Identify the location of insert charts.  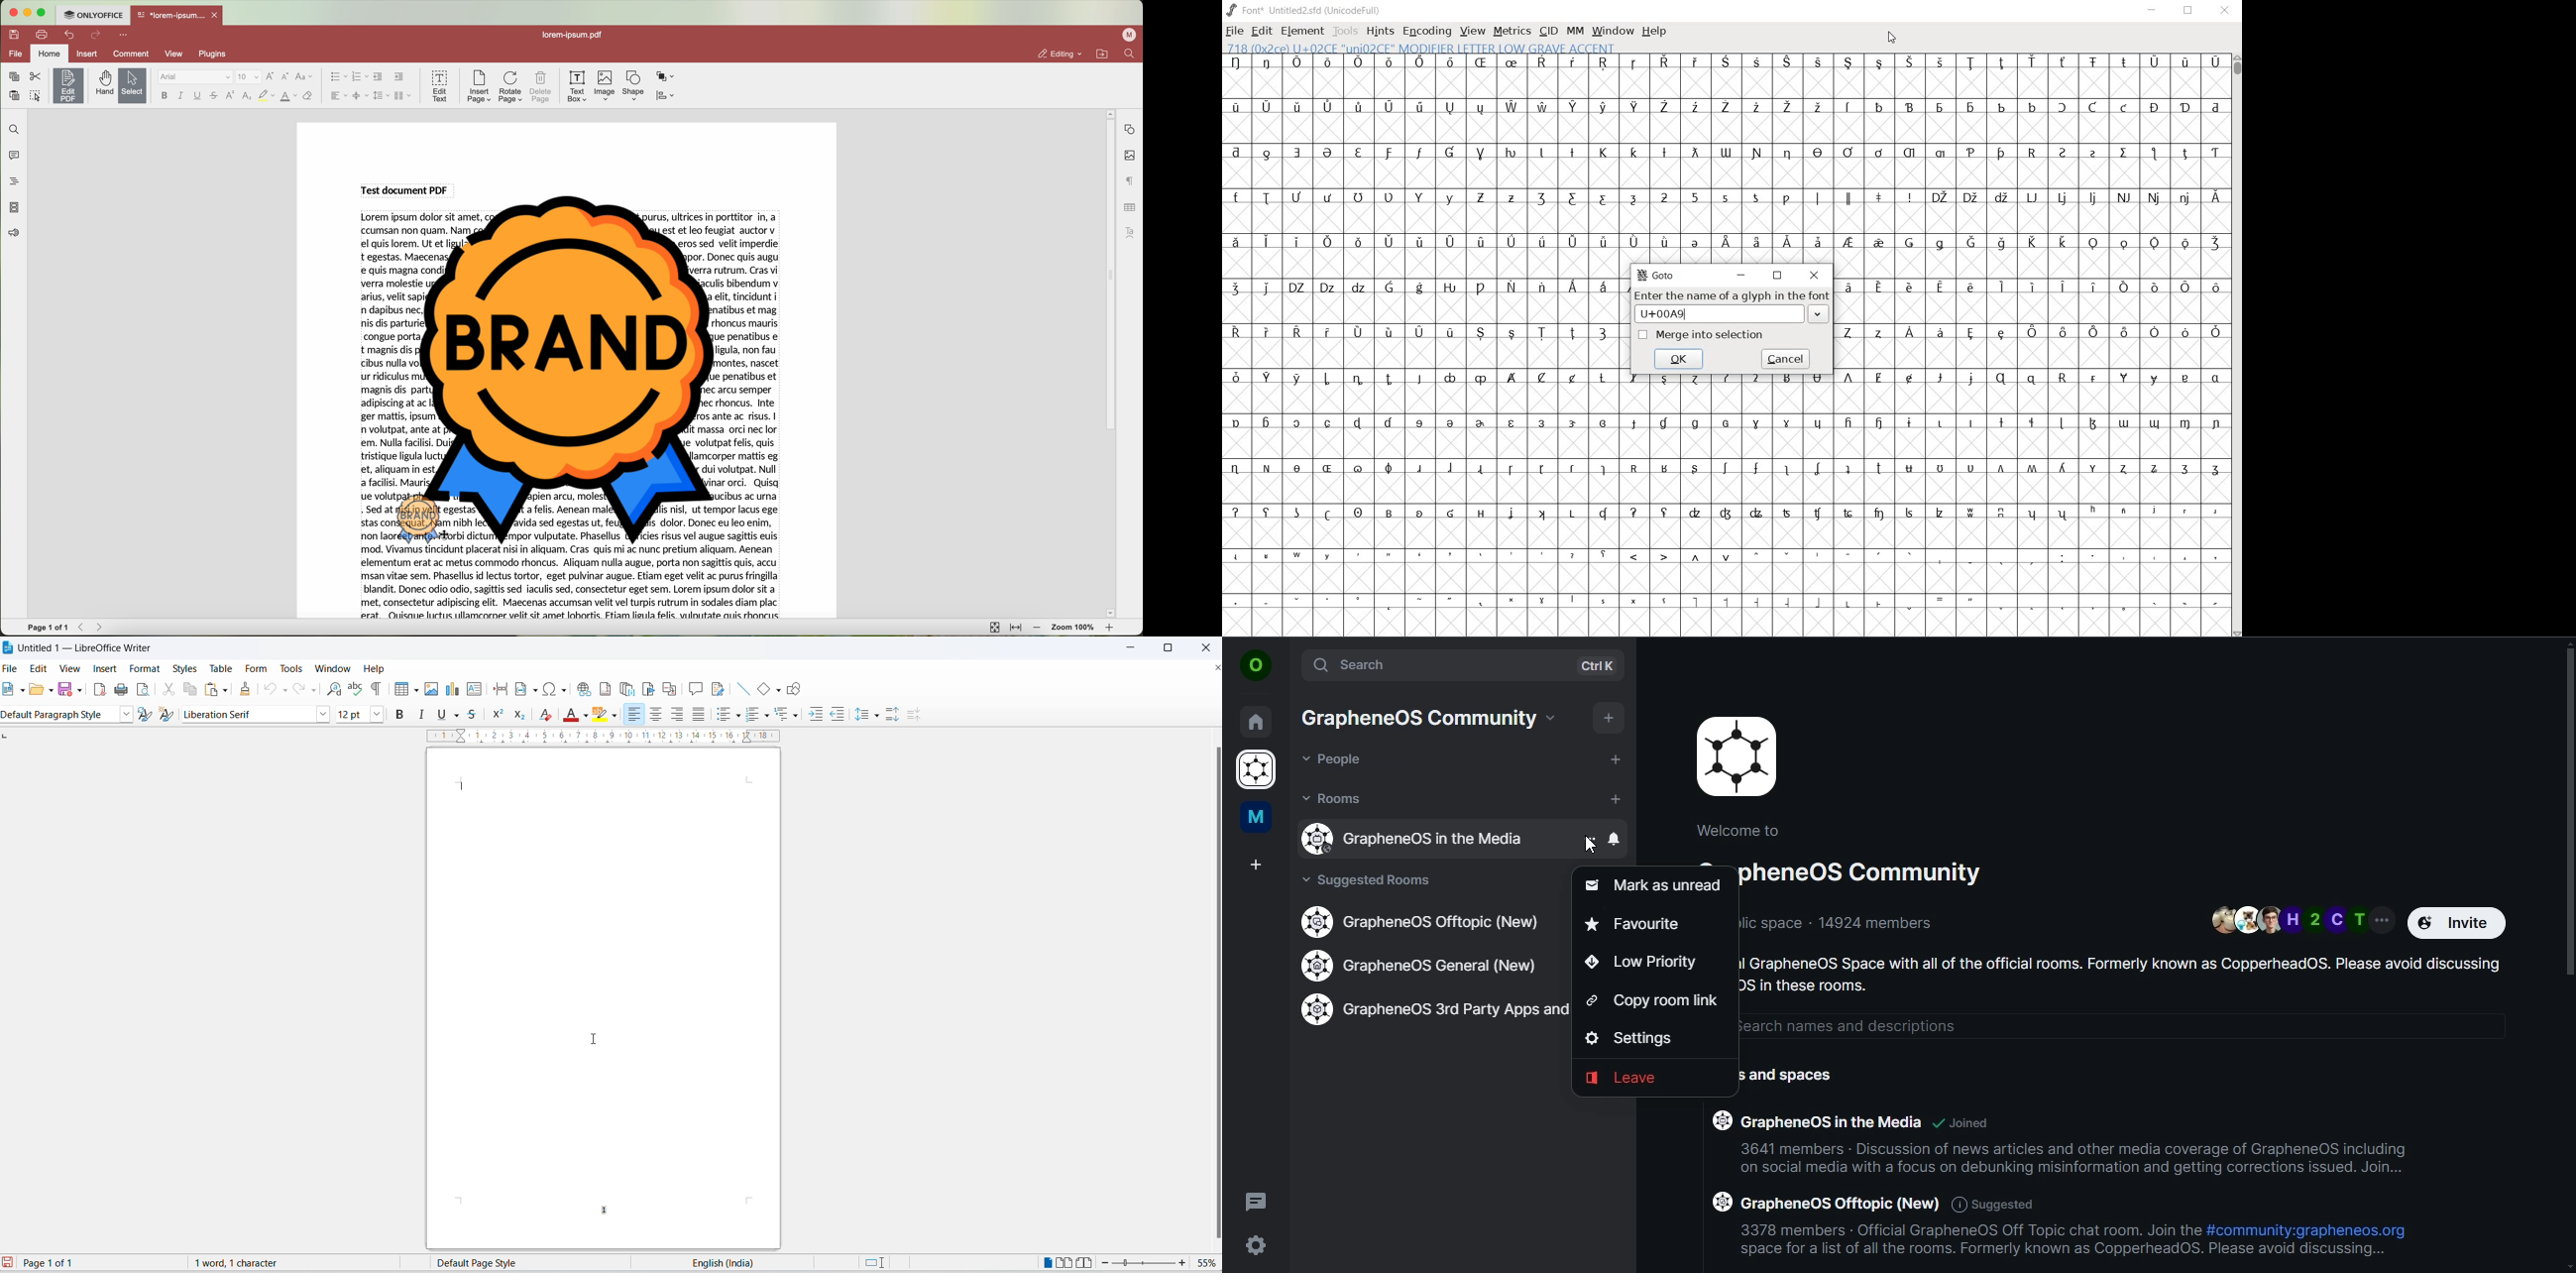
(452, 690).